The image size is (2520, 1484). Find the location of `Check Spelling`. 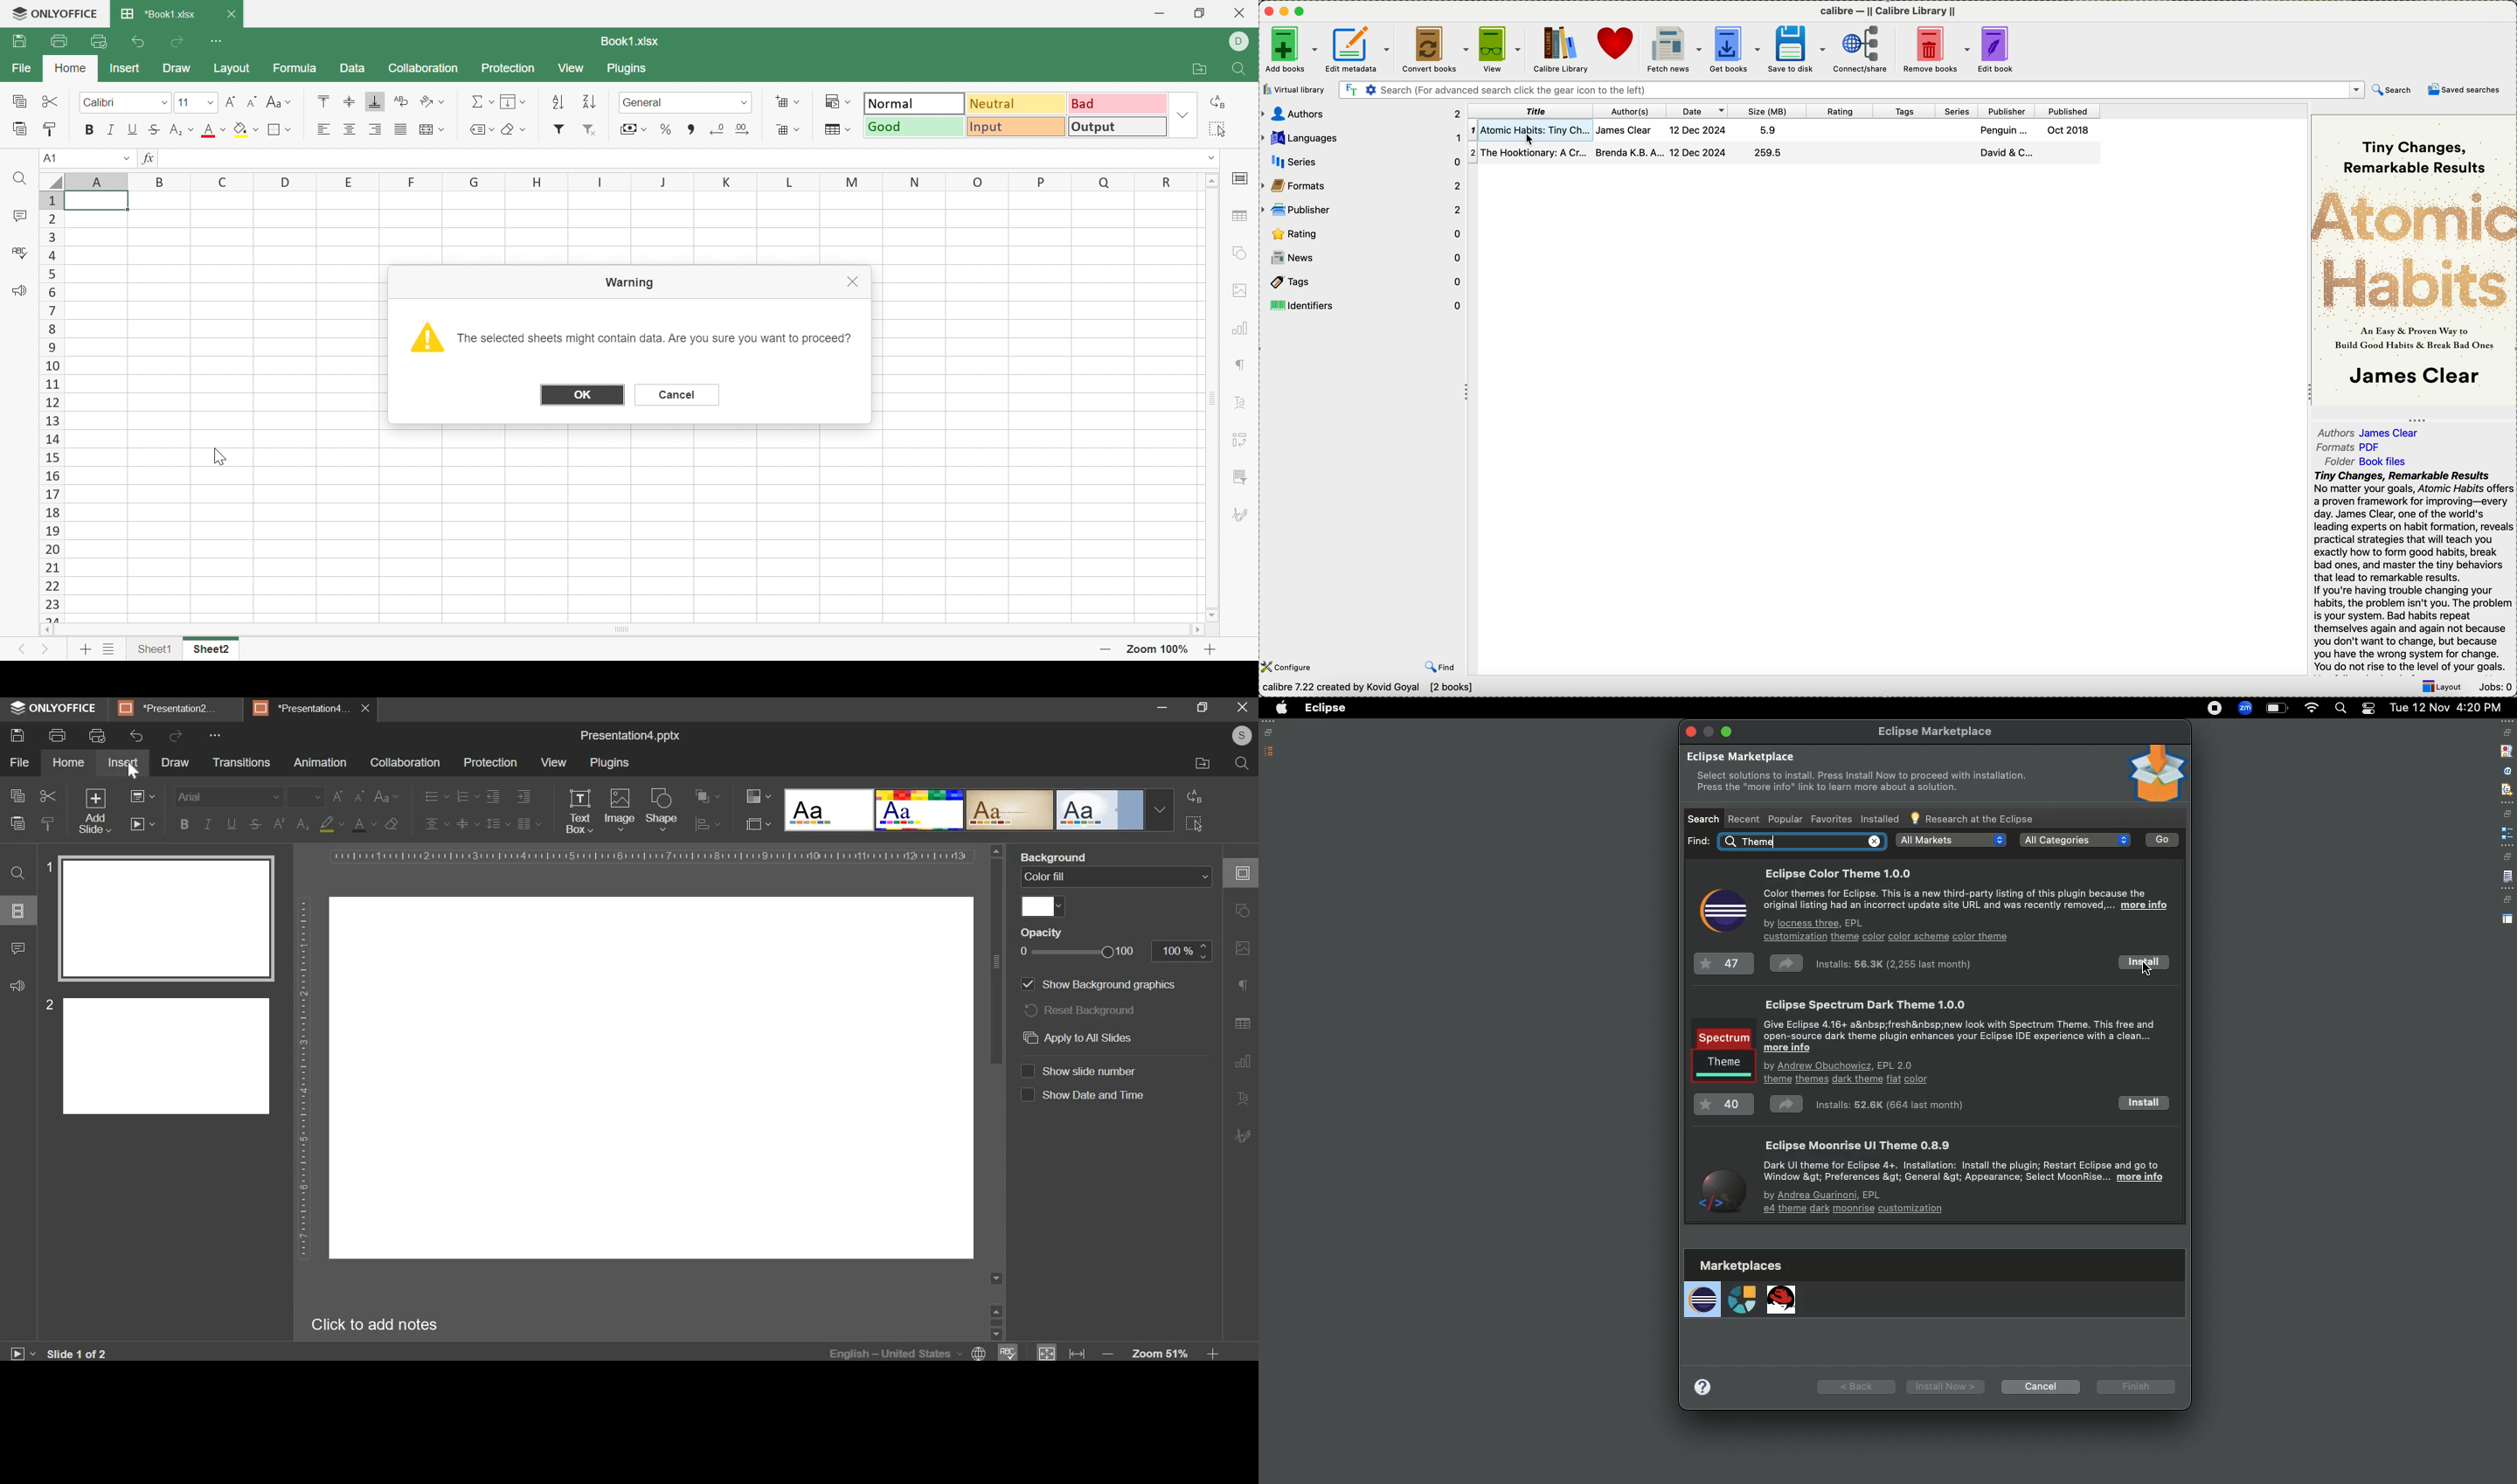

Check Spelling is located at coordinates (20, 252).